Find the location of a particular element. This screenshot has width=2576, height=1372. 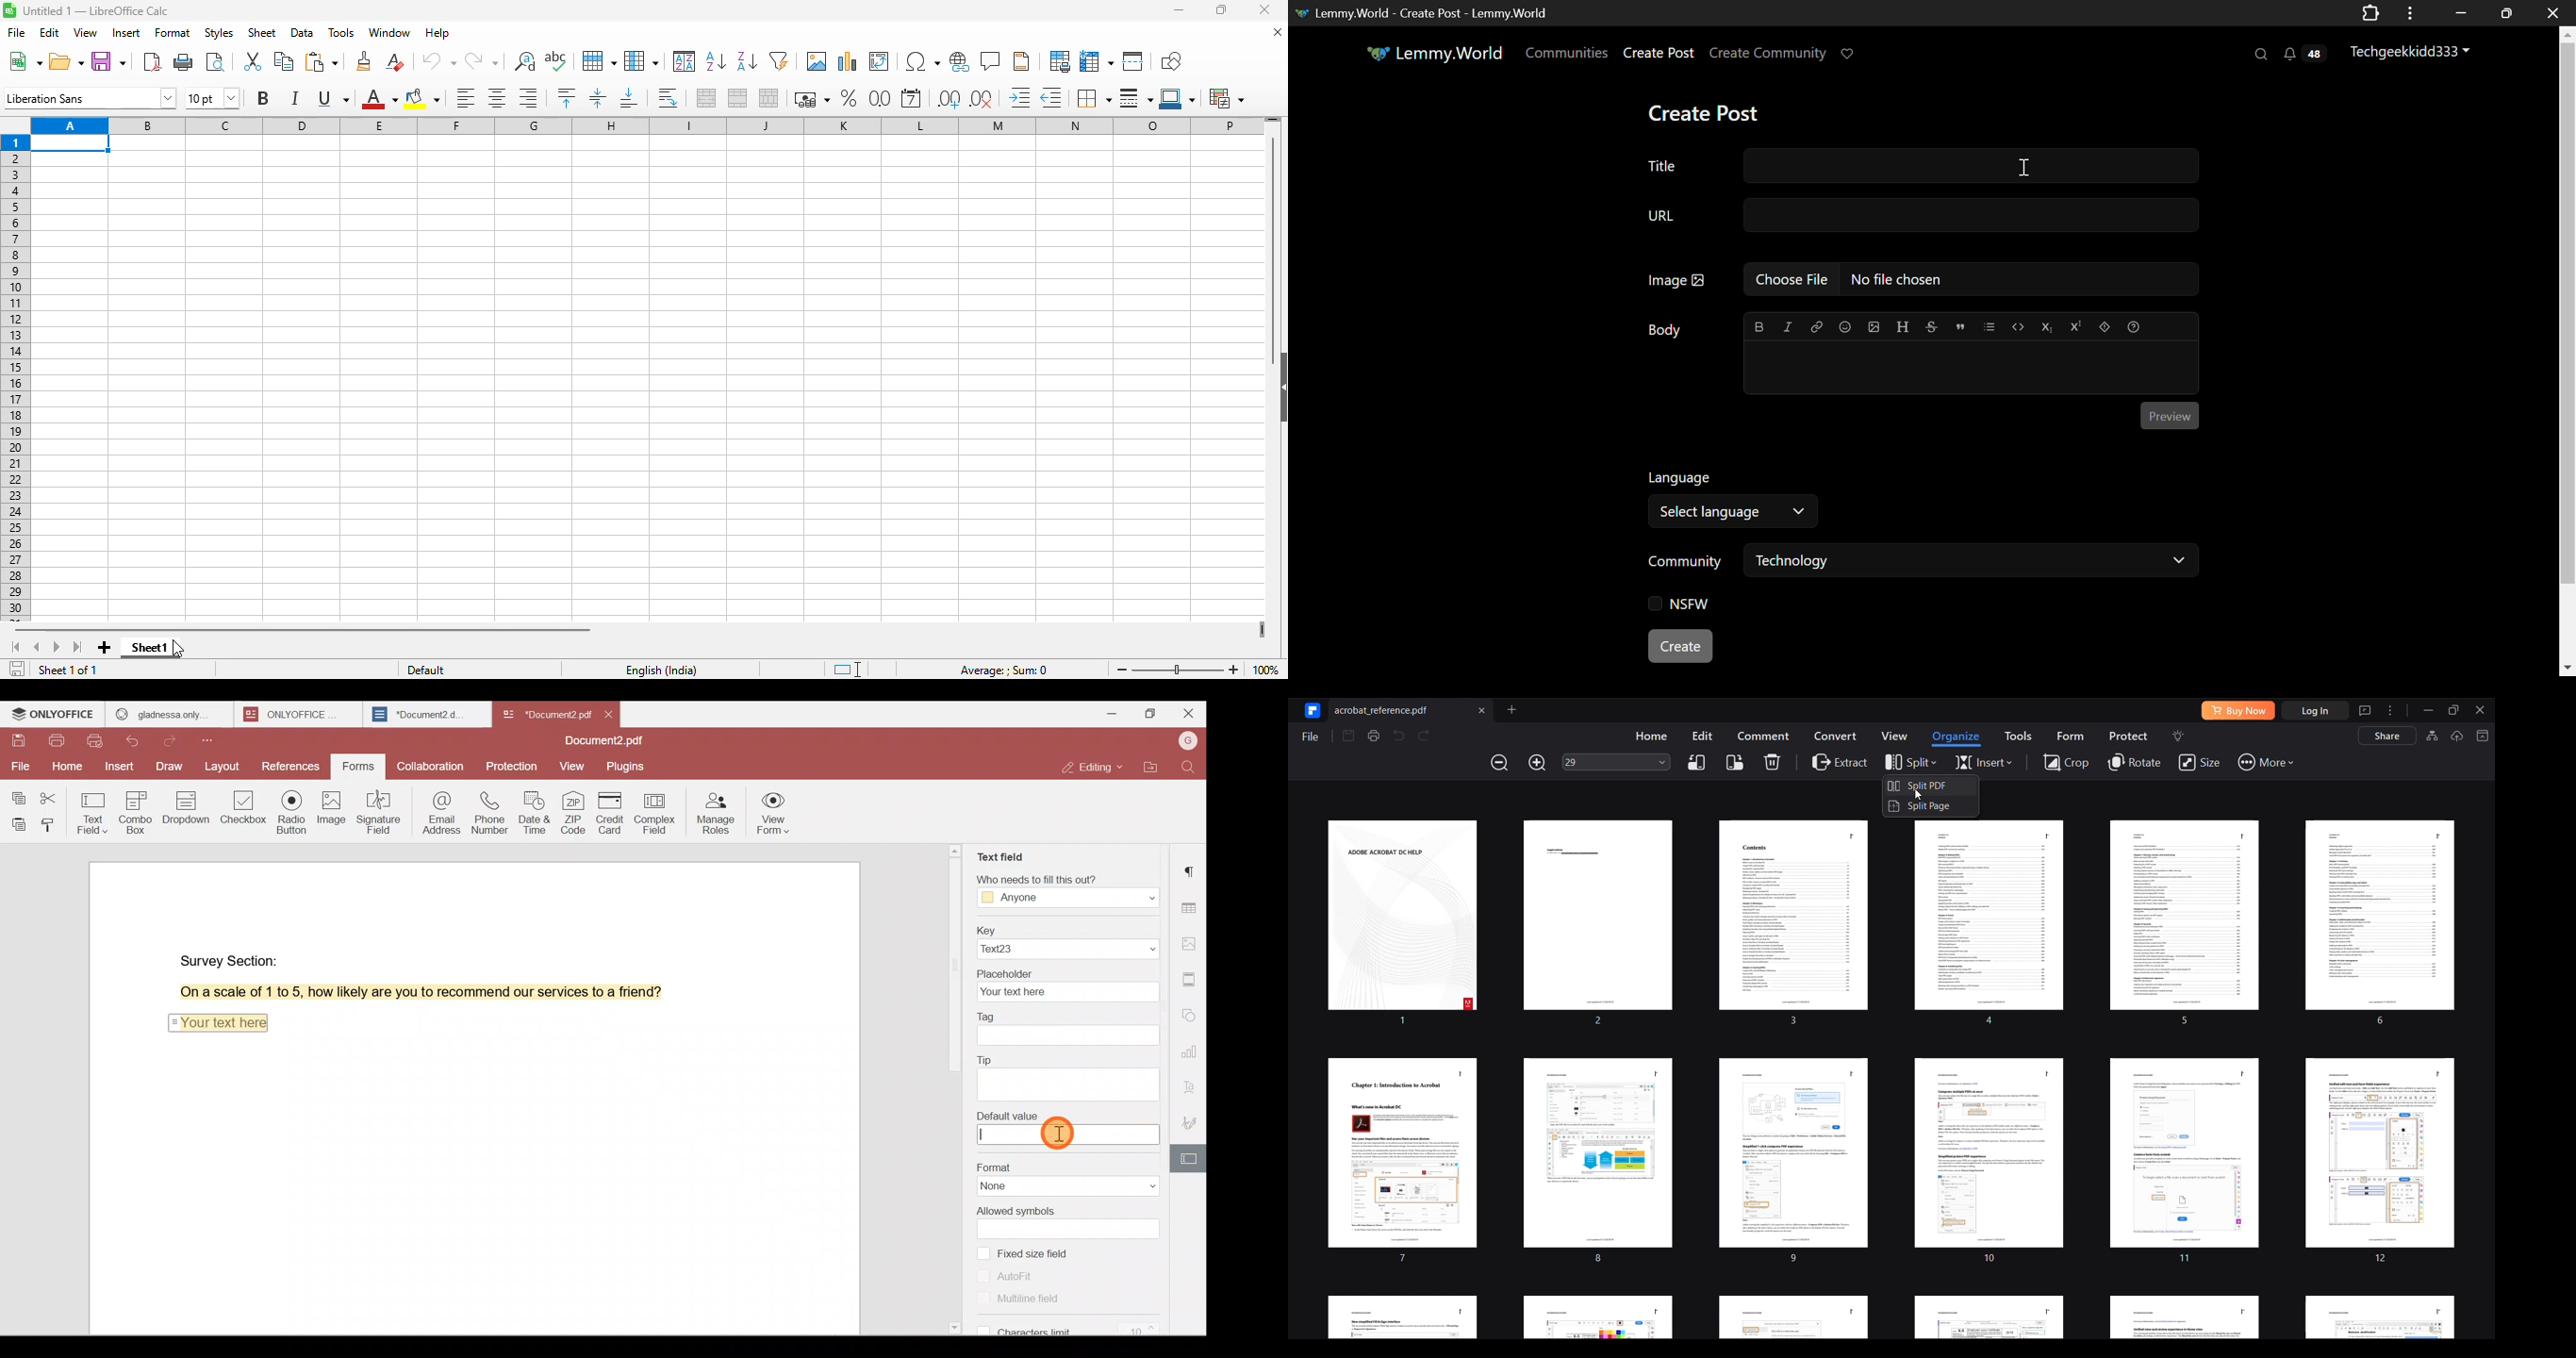

File is located at coordinates (19, 766).